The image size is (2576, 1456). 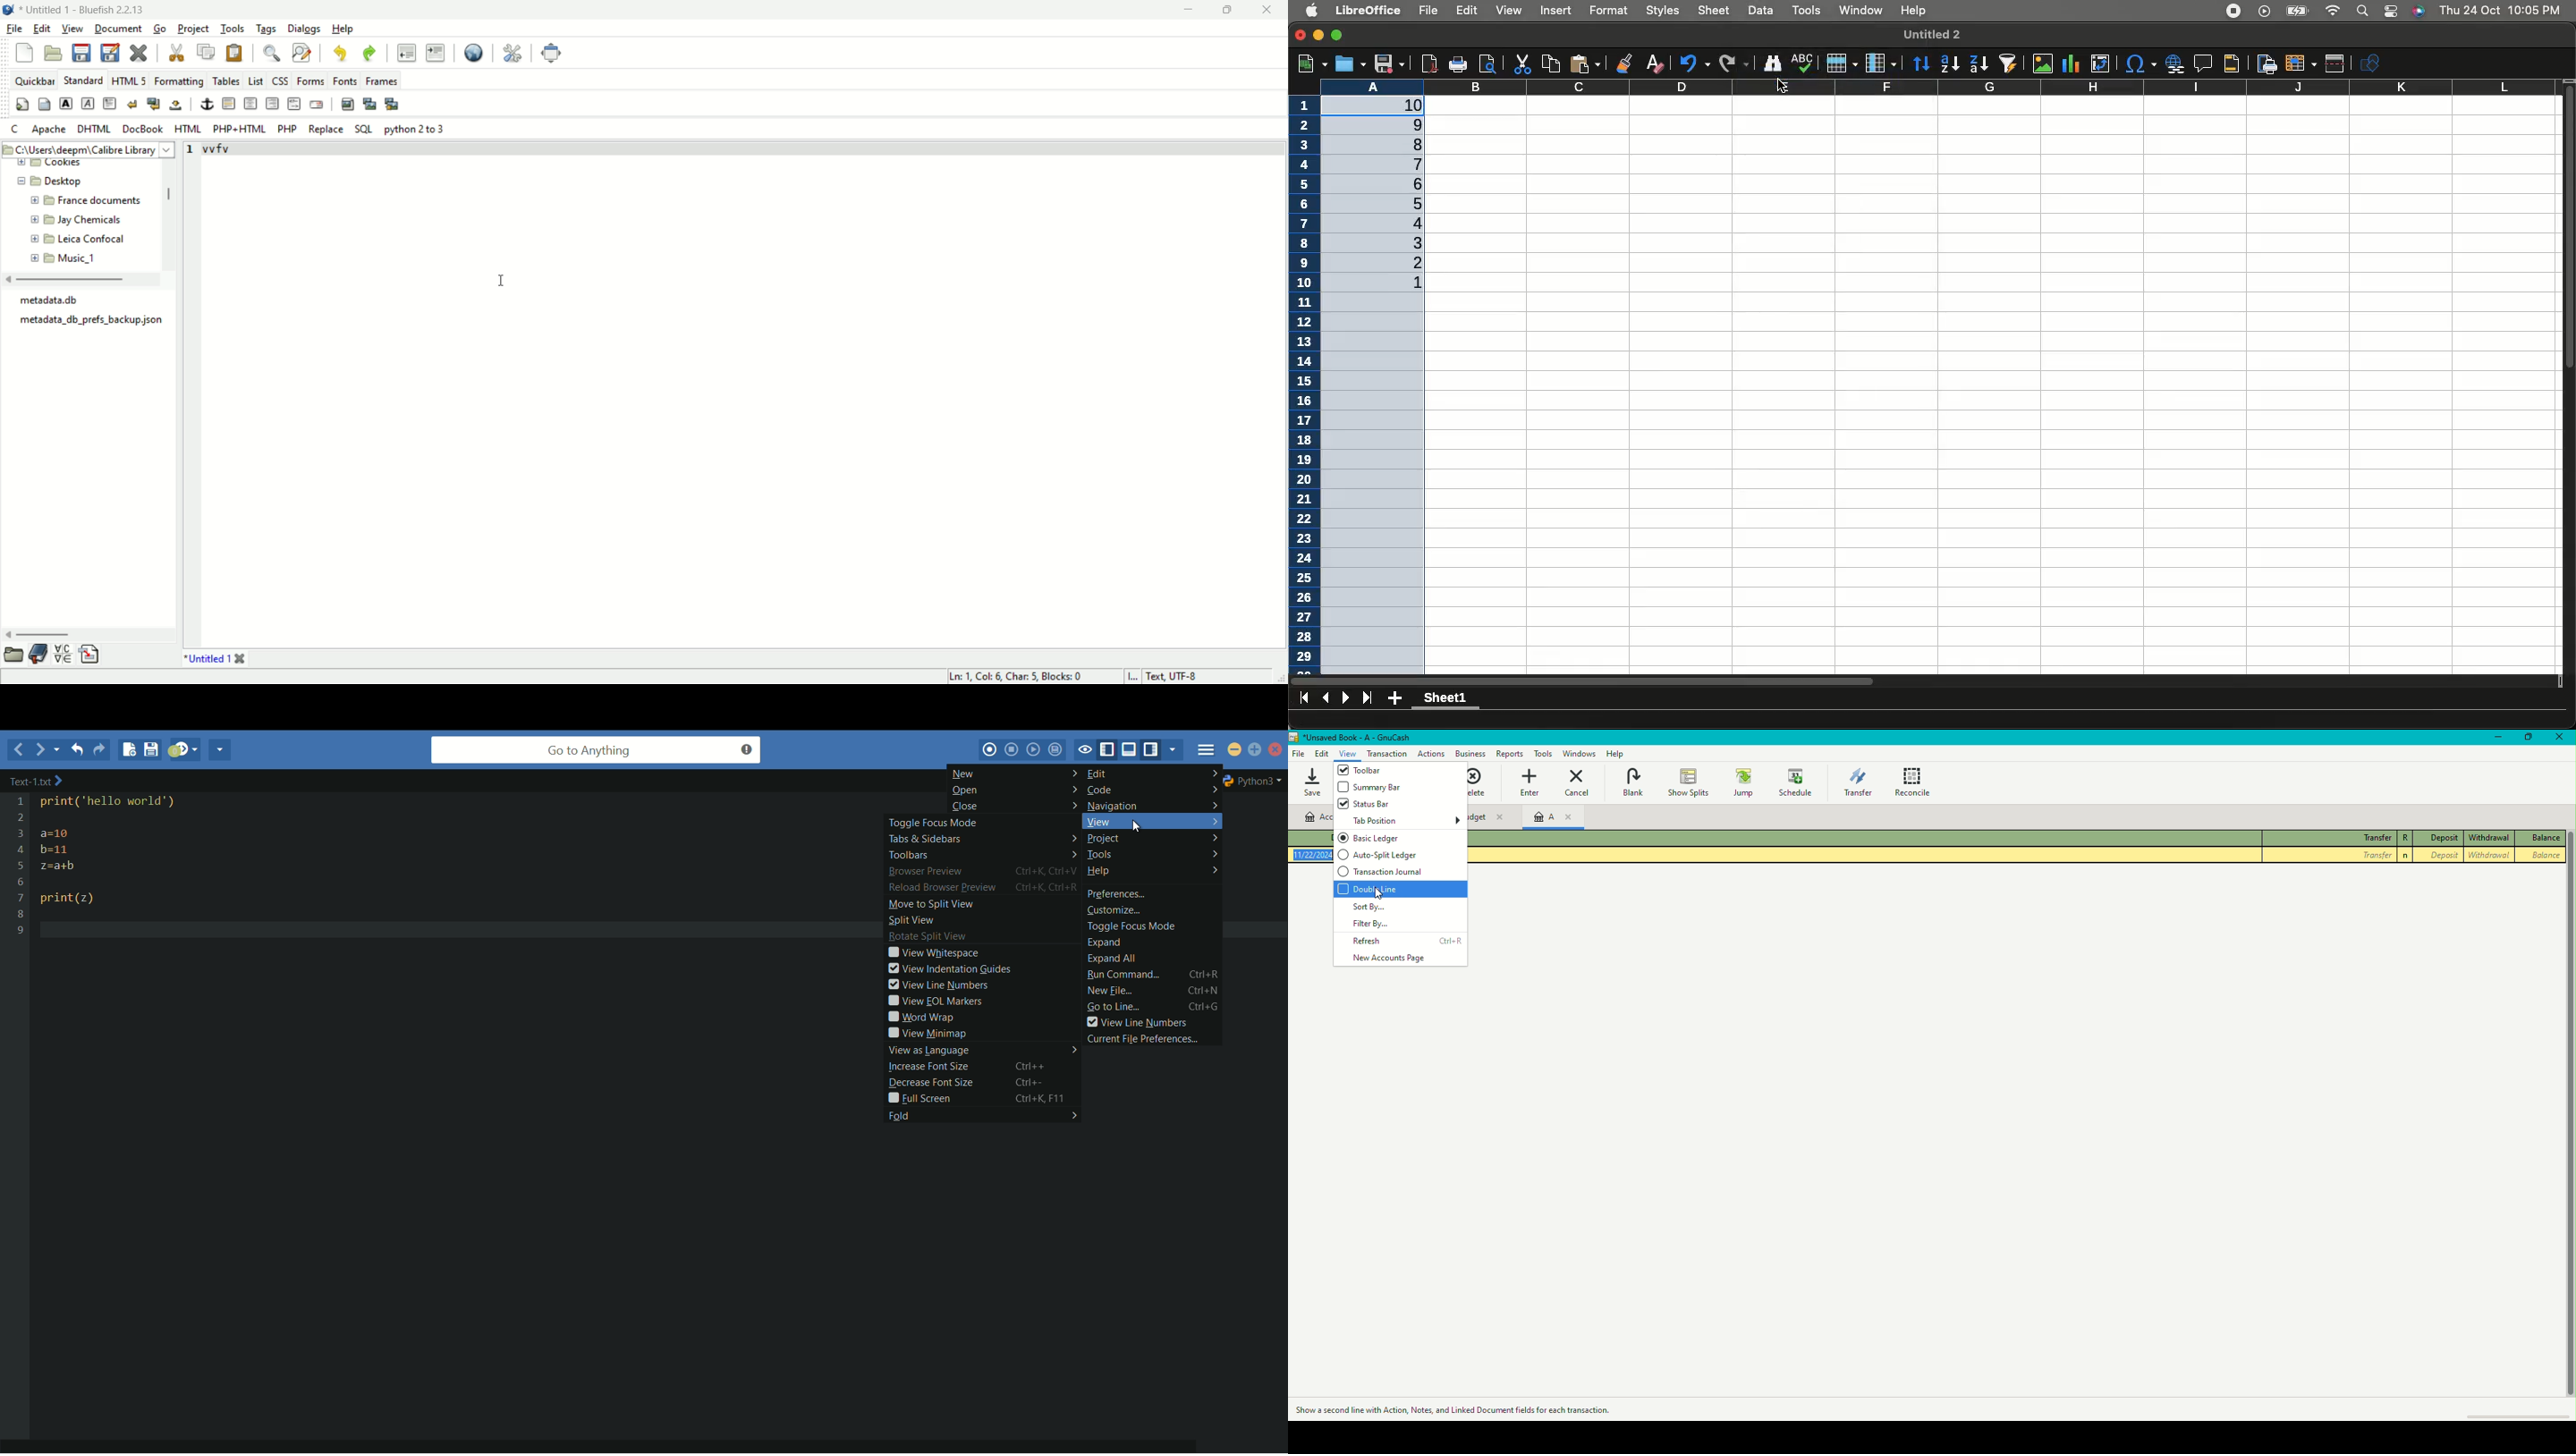 I want to click on forms, so click(x=313, y=80).